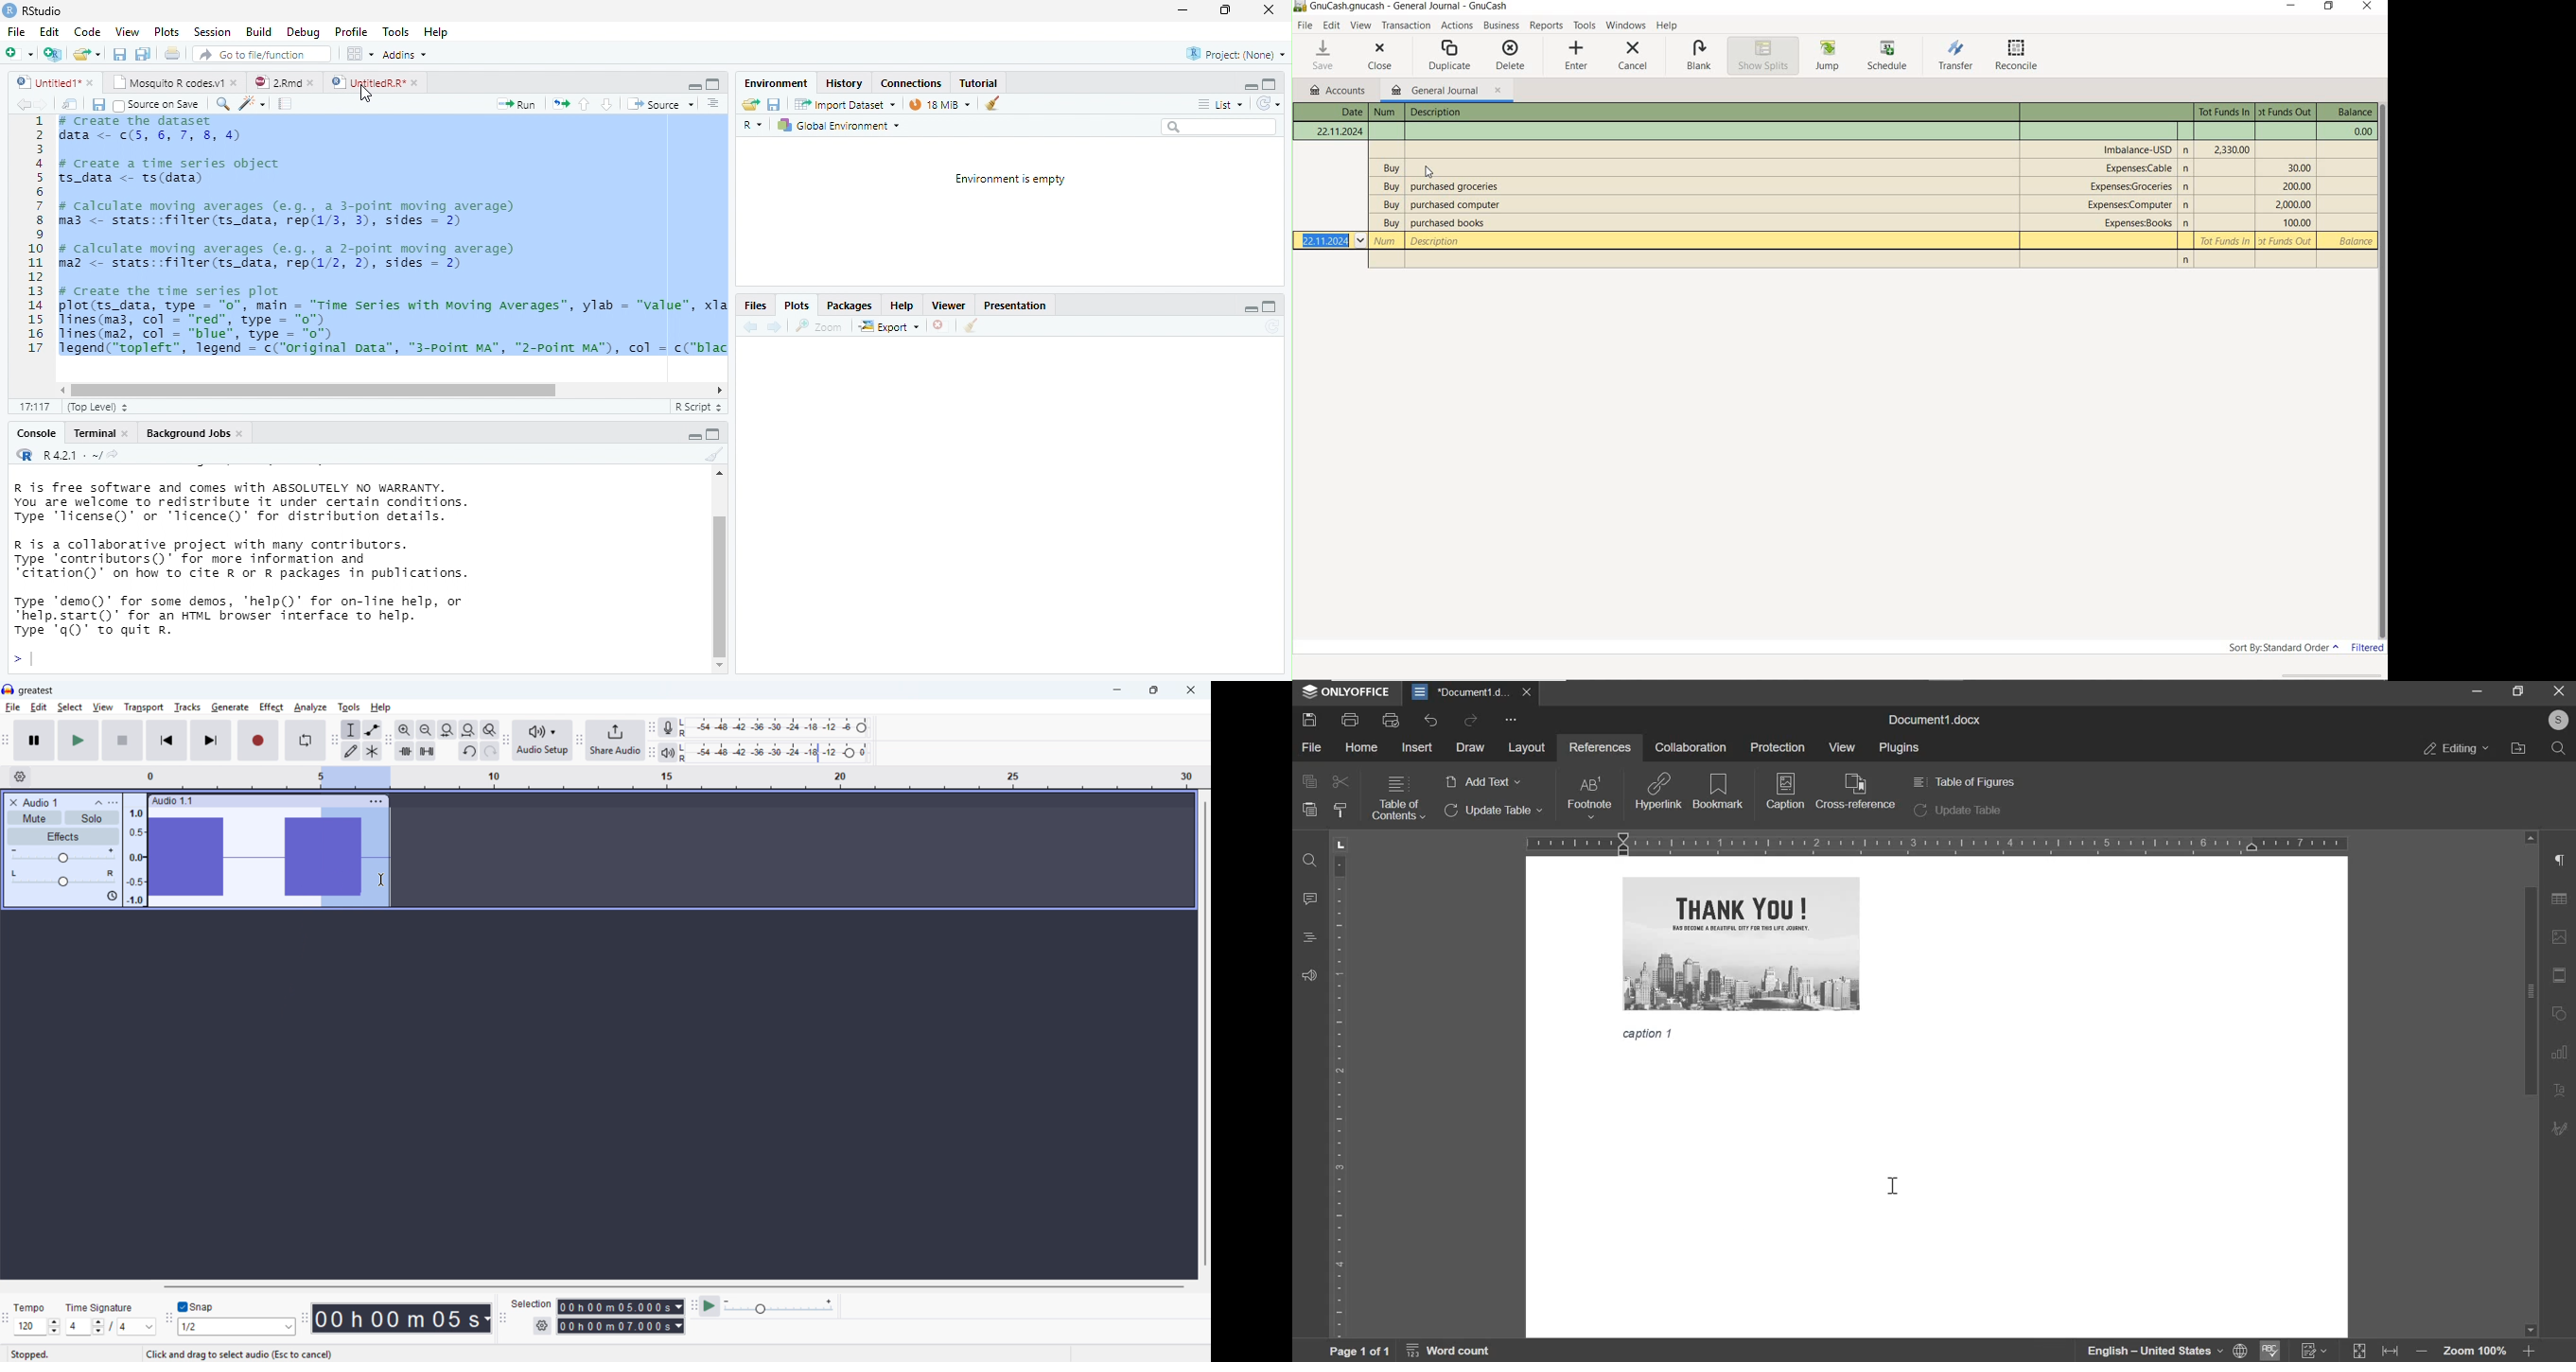  What do you see at coordinates (579, 742) in the screenshot?
I see `` at bounding box center [579, 742].